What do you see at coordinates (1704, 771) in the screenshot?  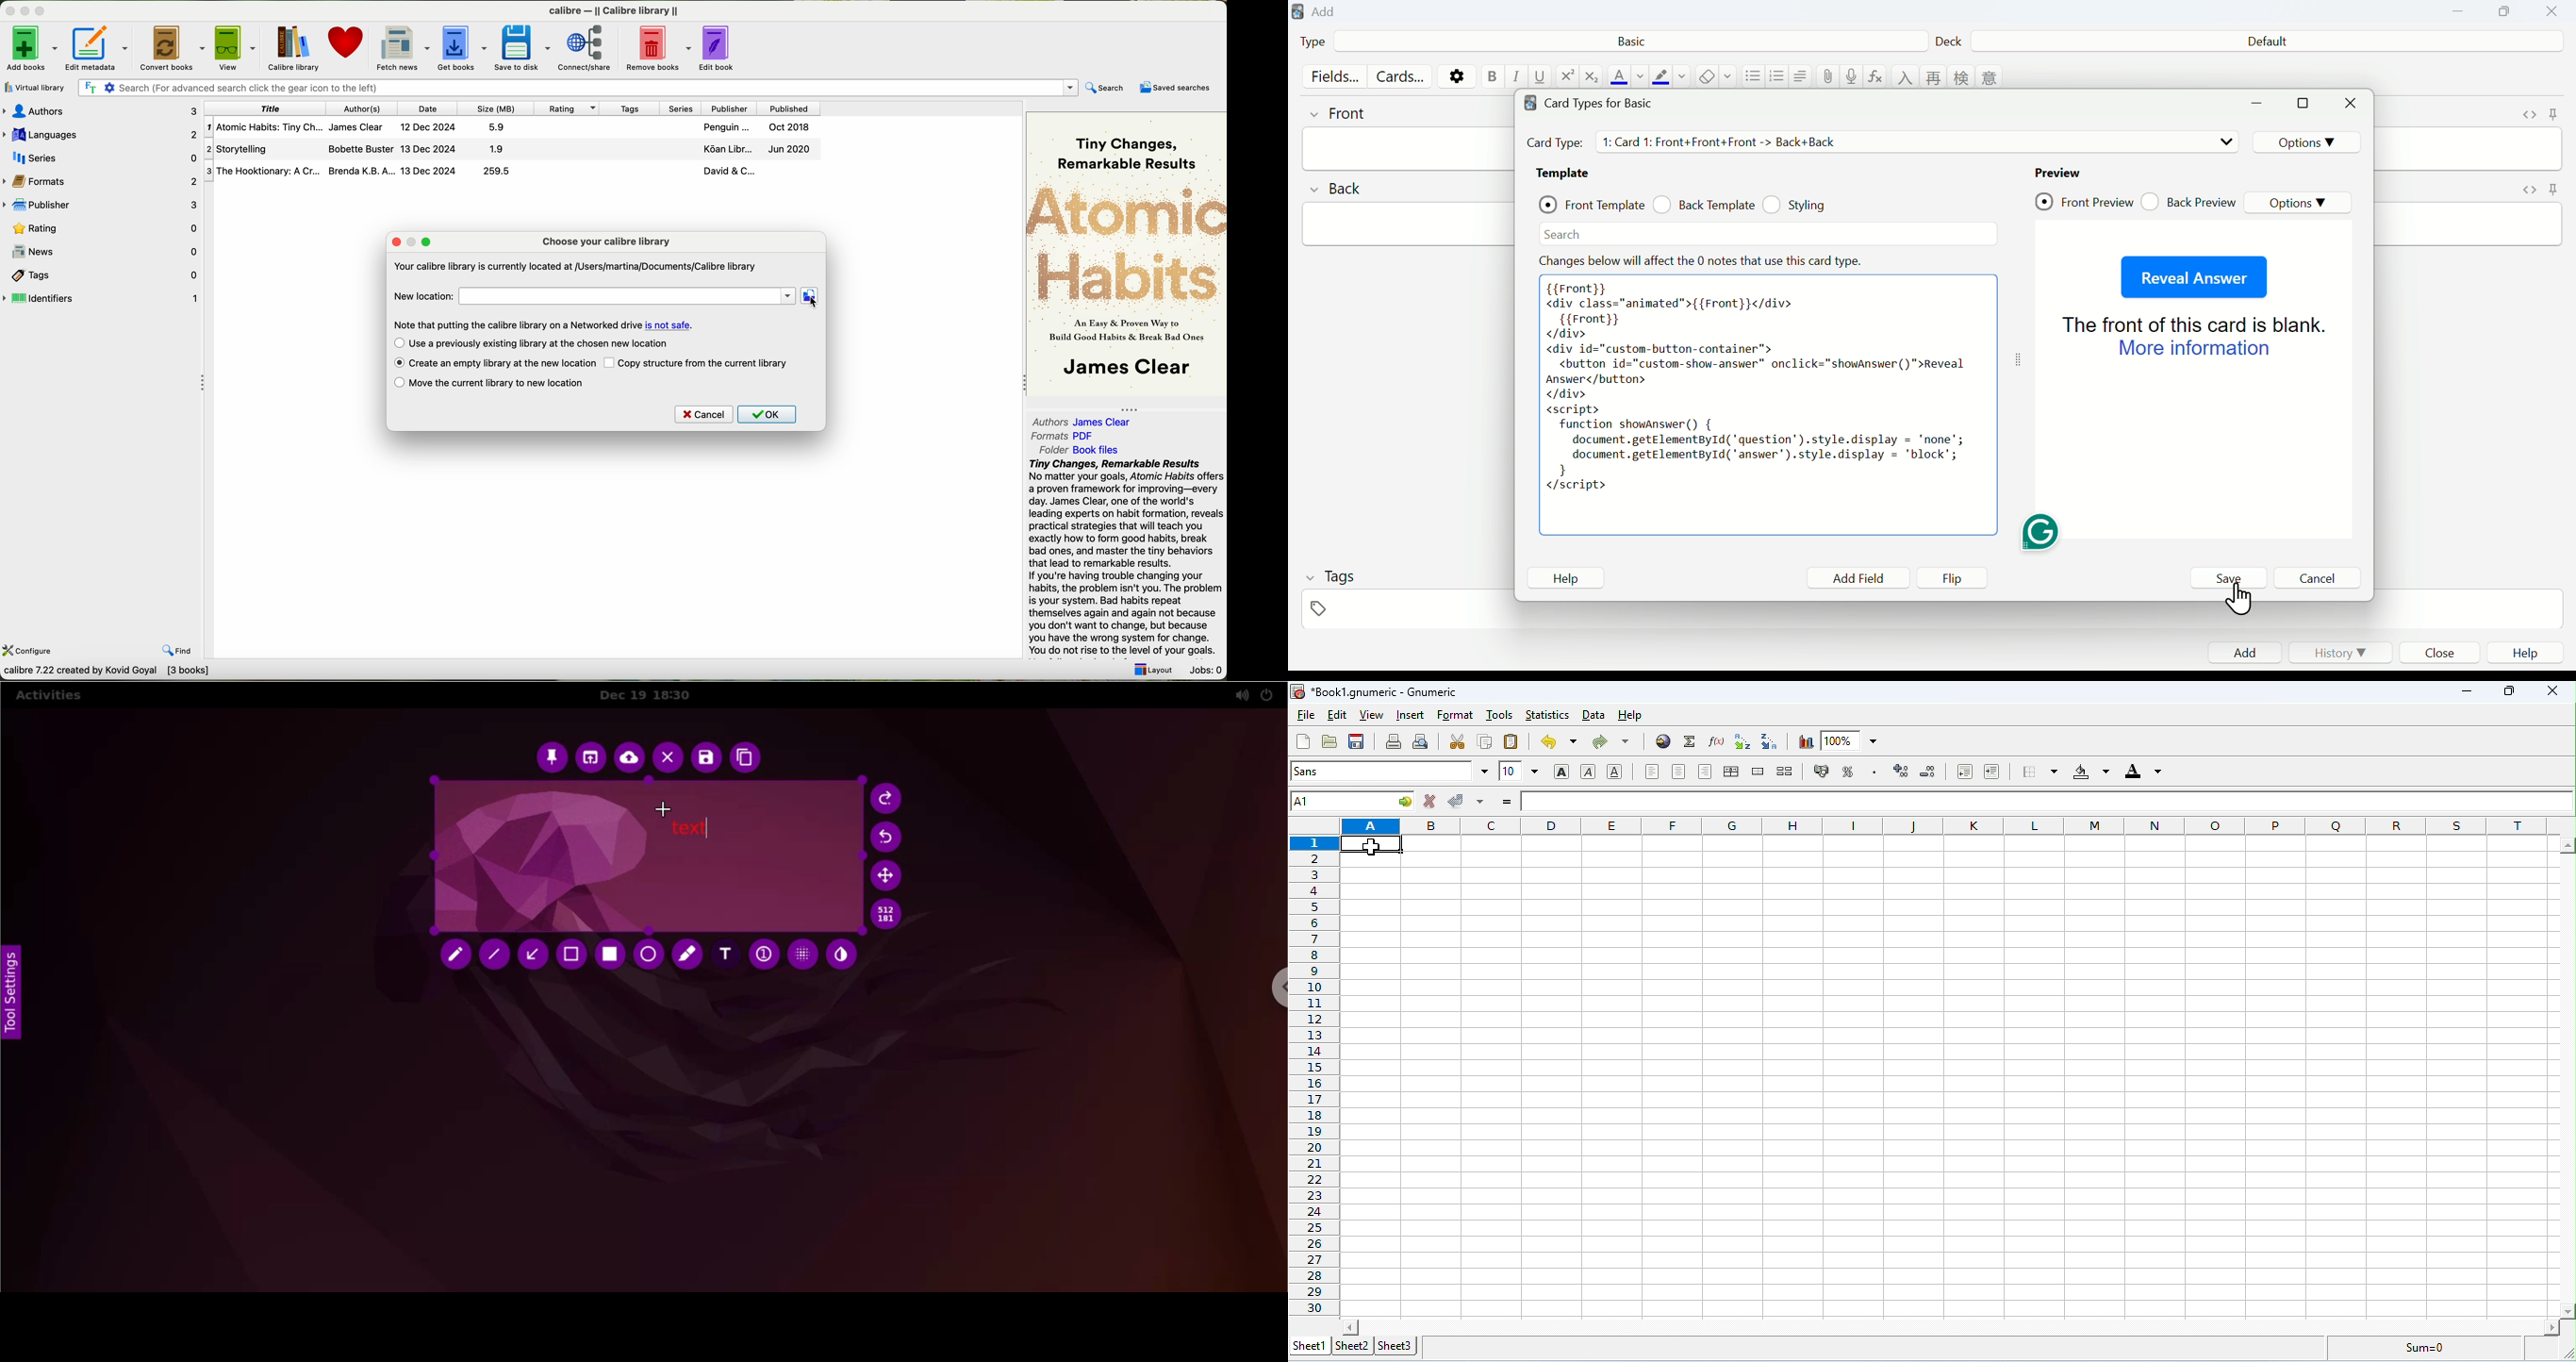 I see `align right` at bounding box center [1704, 771].